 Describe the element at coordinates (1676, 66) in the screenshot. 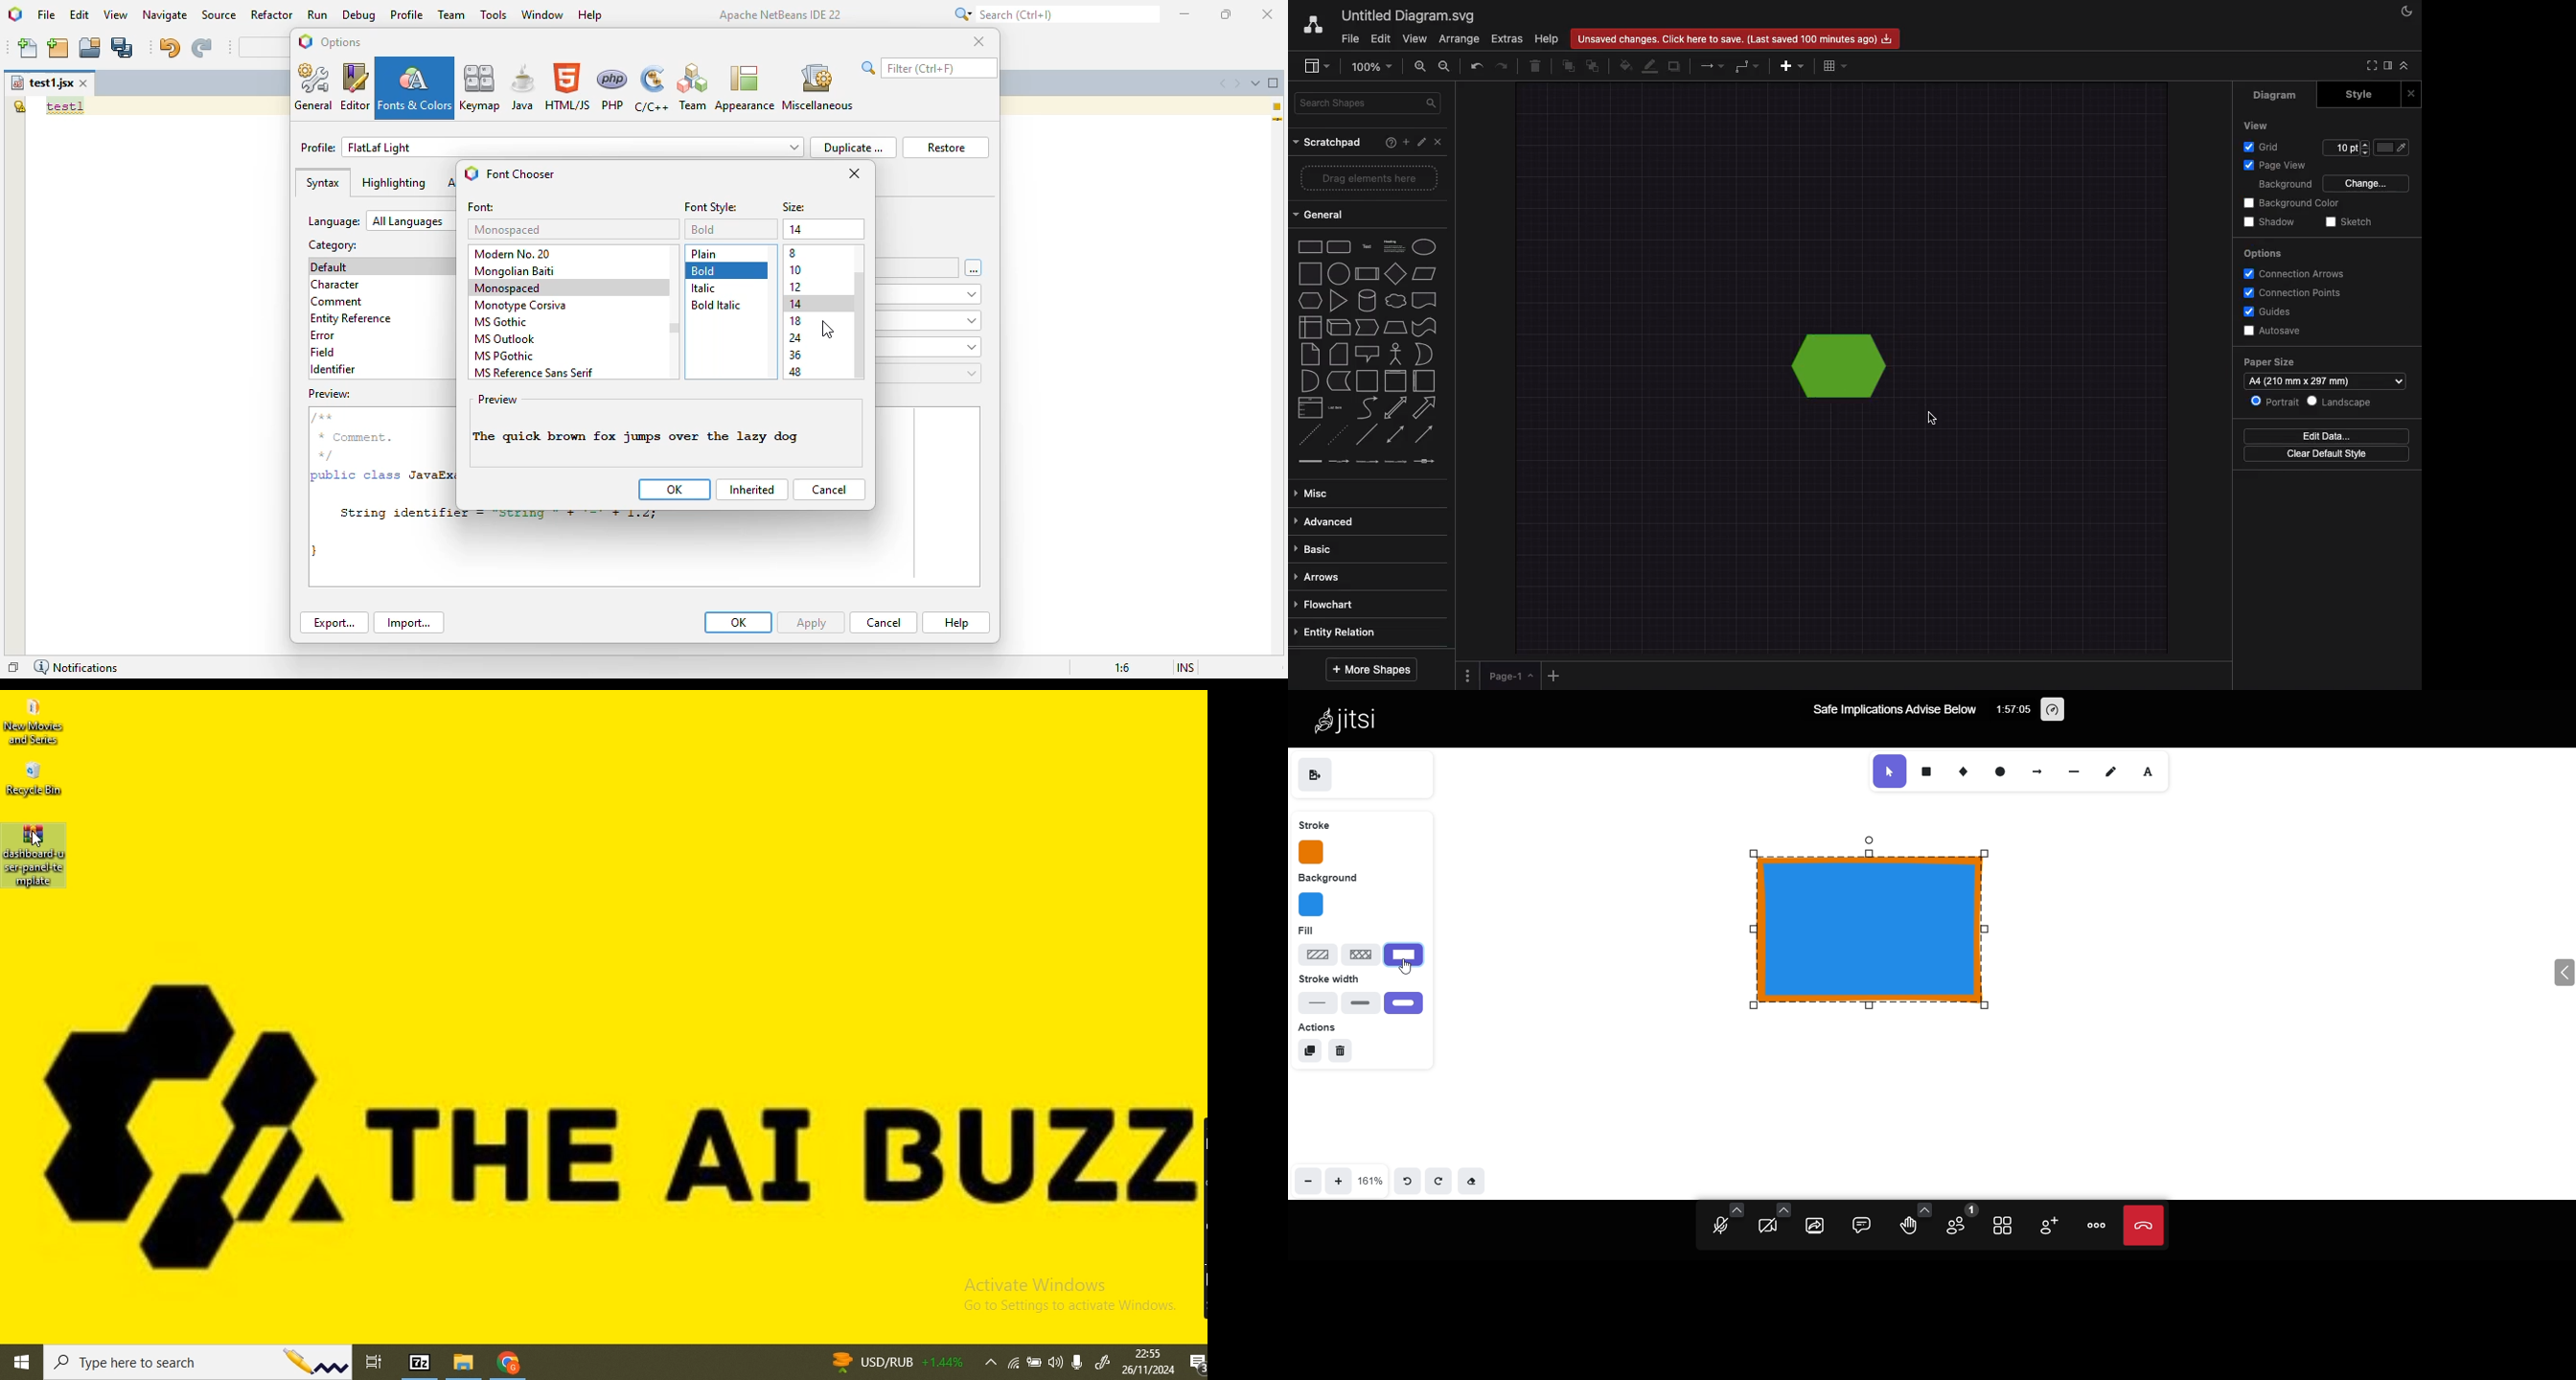

I see `Duplicate` at that location.